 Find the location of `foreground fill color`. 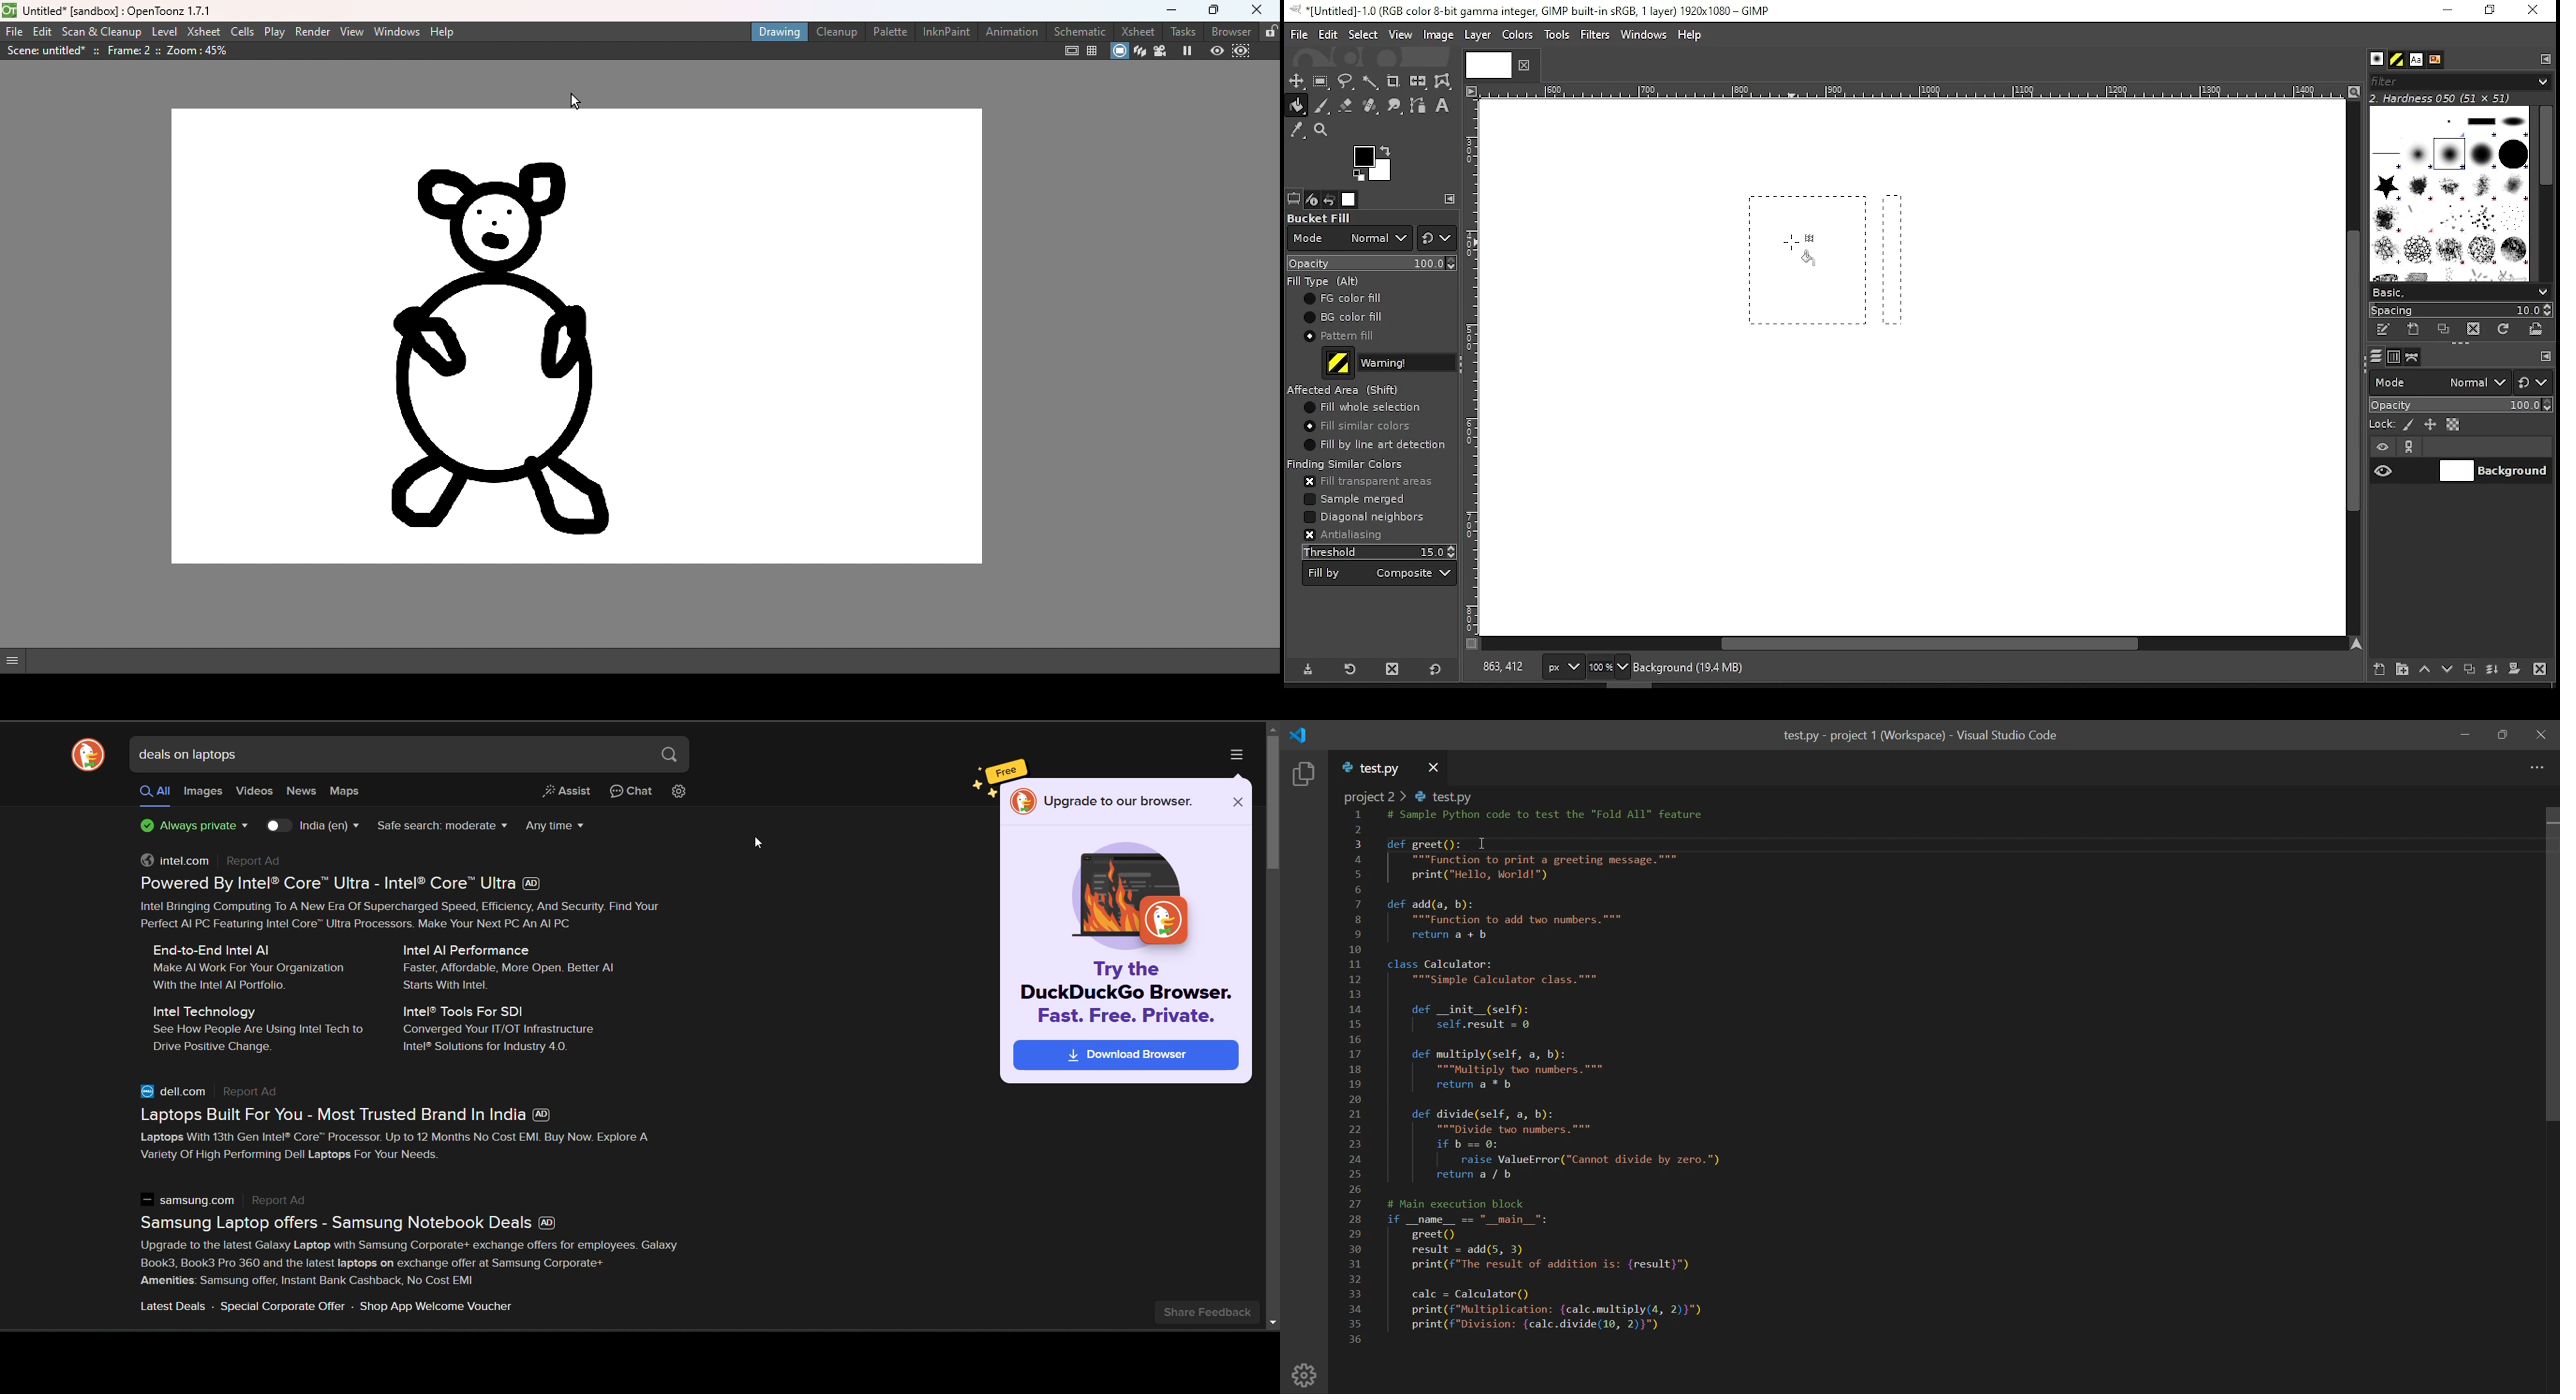

foreground fill color is located at coordinates (1345, 298).